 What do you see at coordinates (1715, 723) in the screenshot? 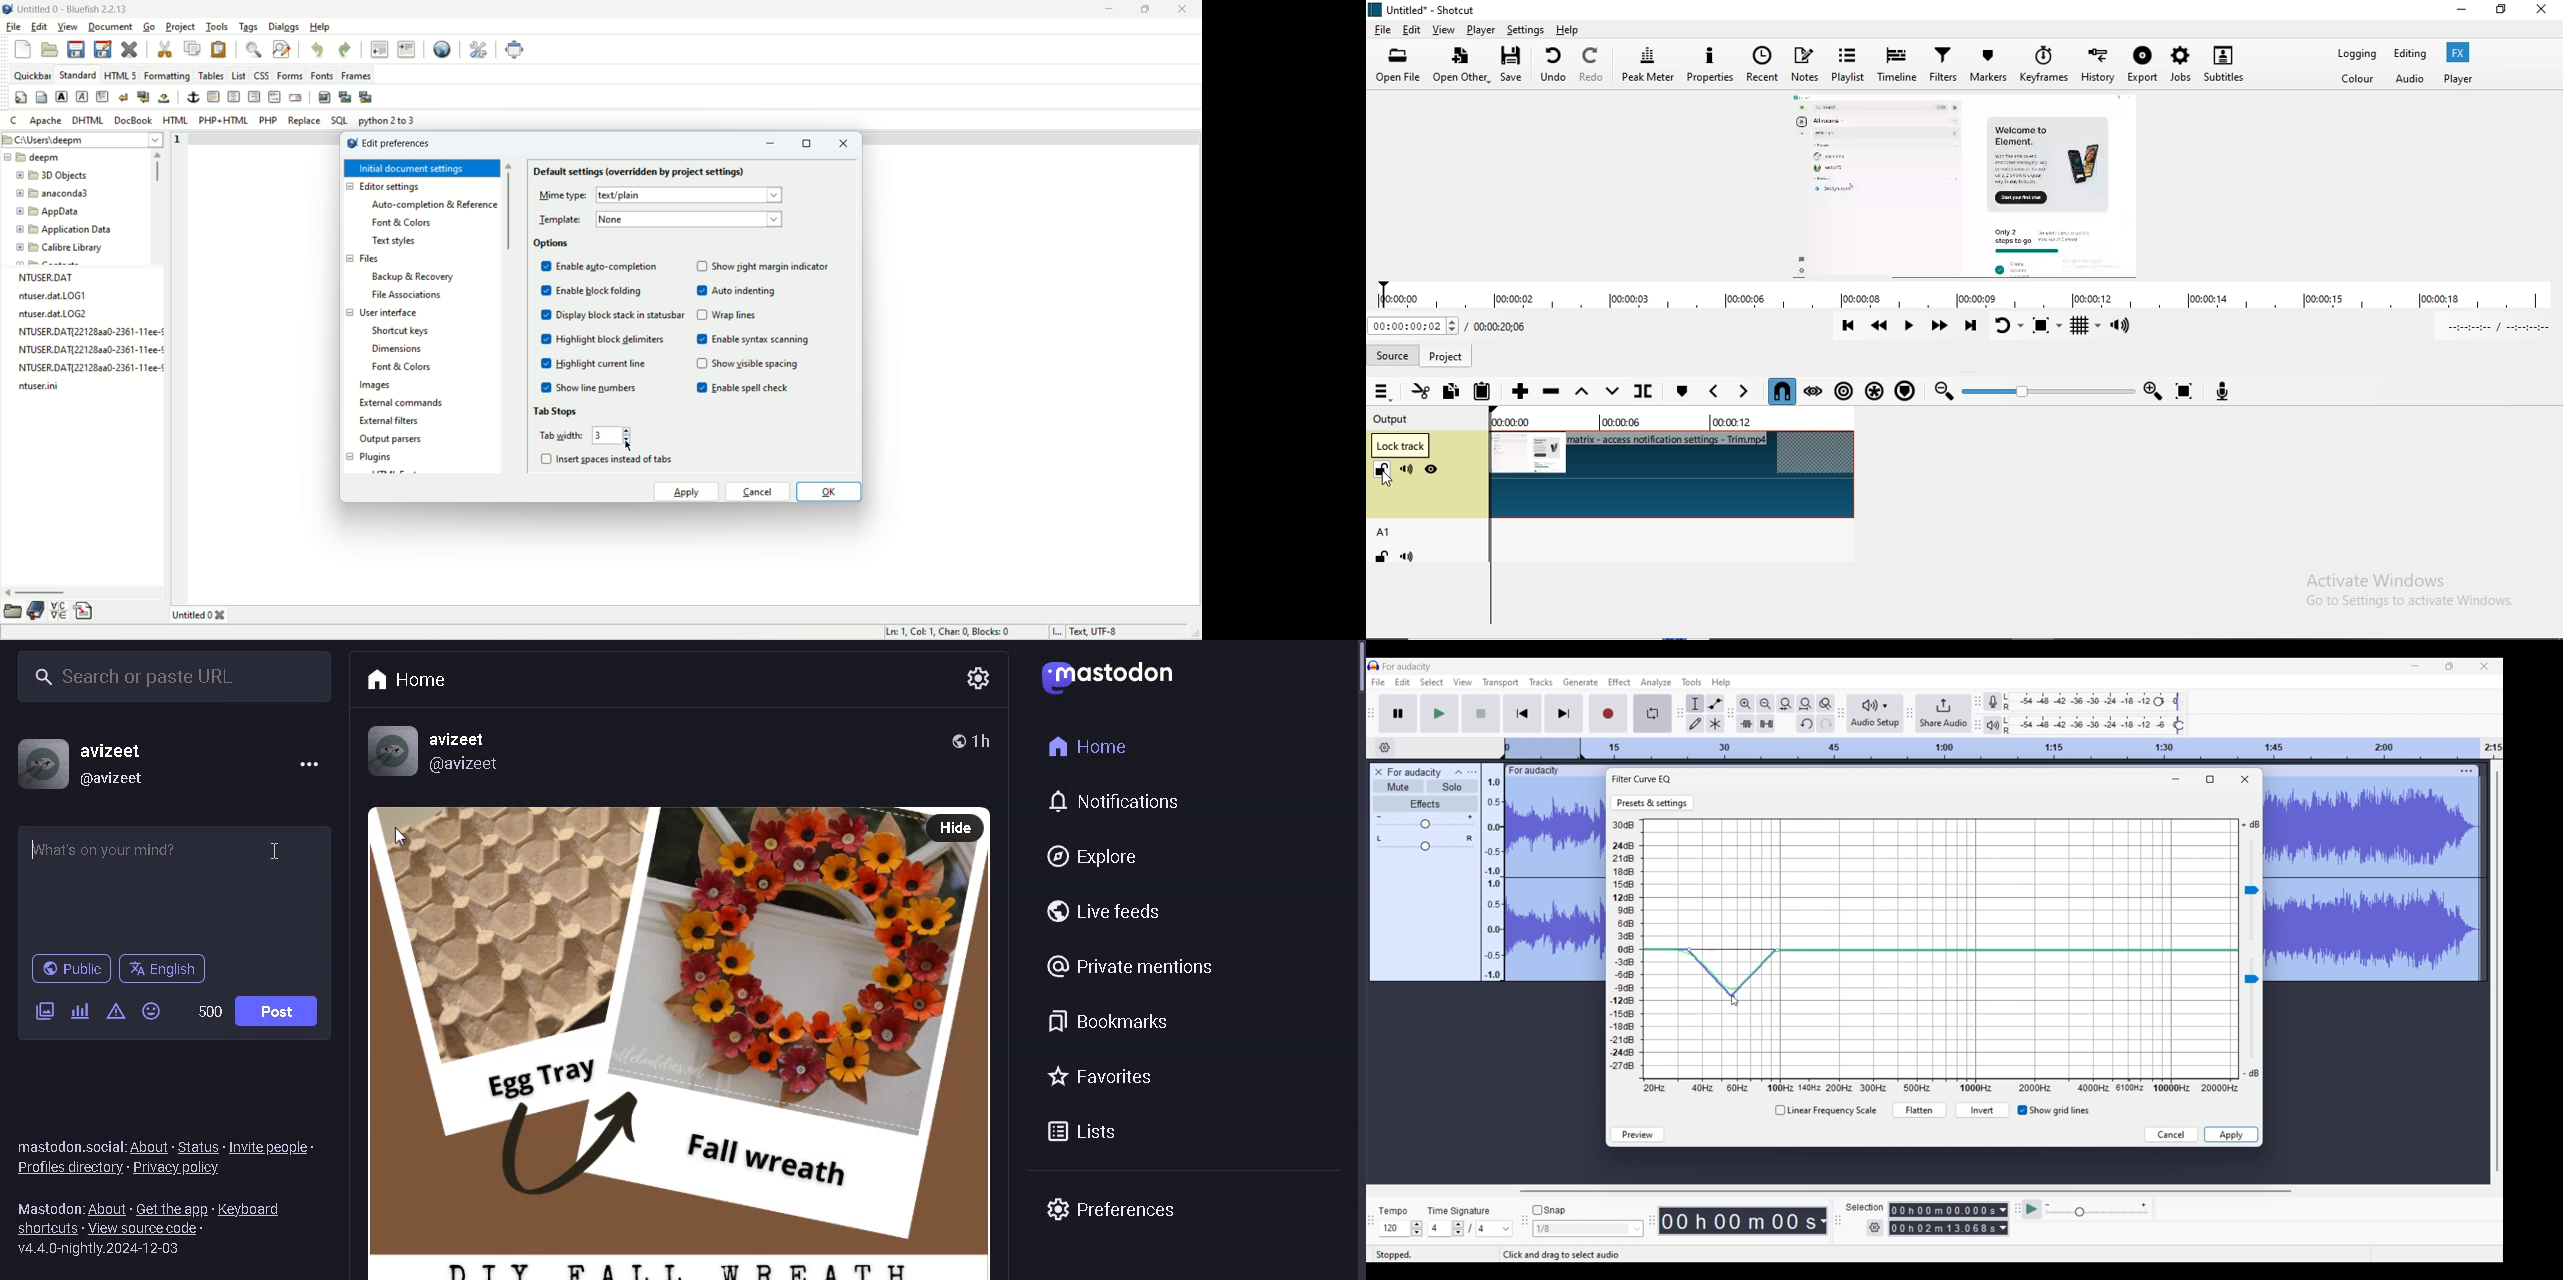
I see `Multi-tool` at bounding box center [1715, 723].